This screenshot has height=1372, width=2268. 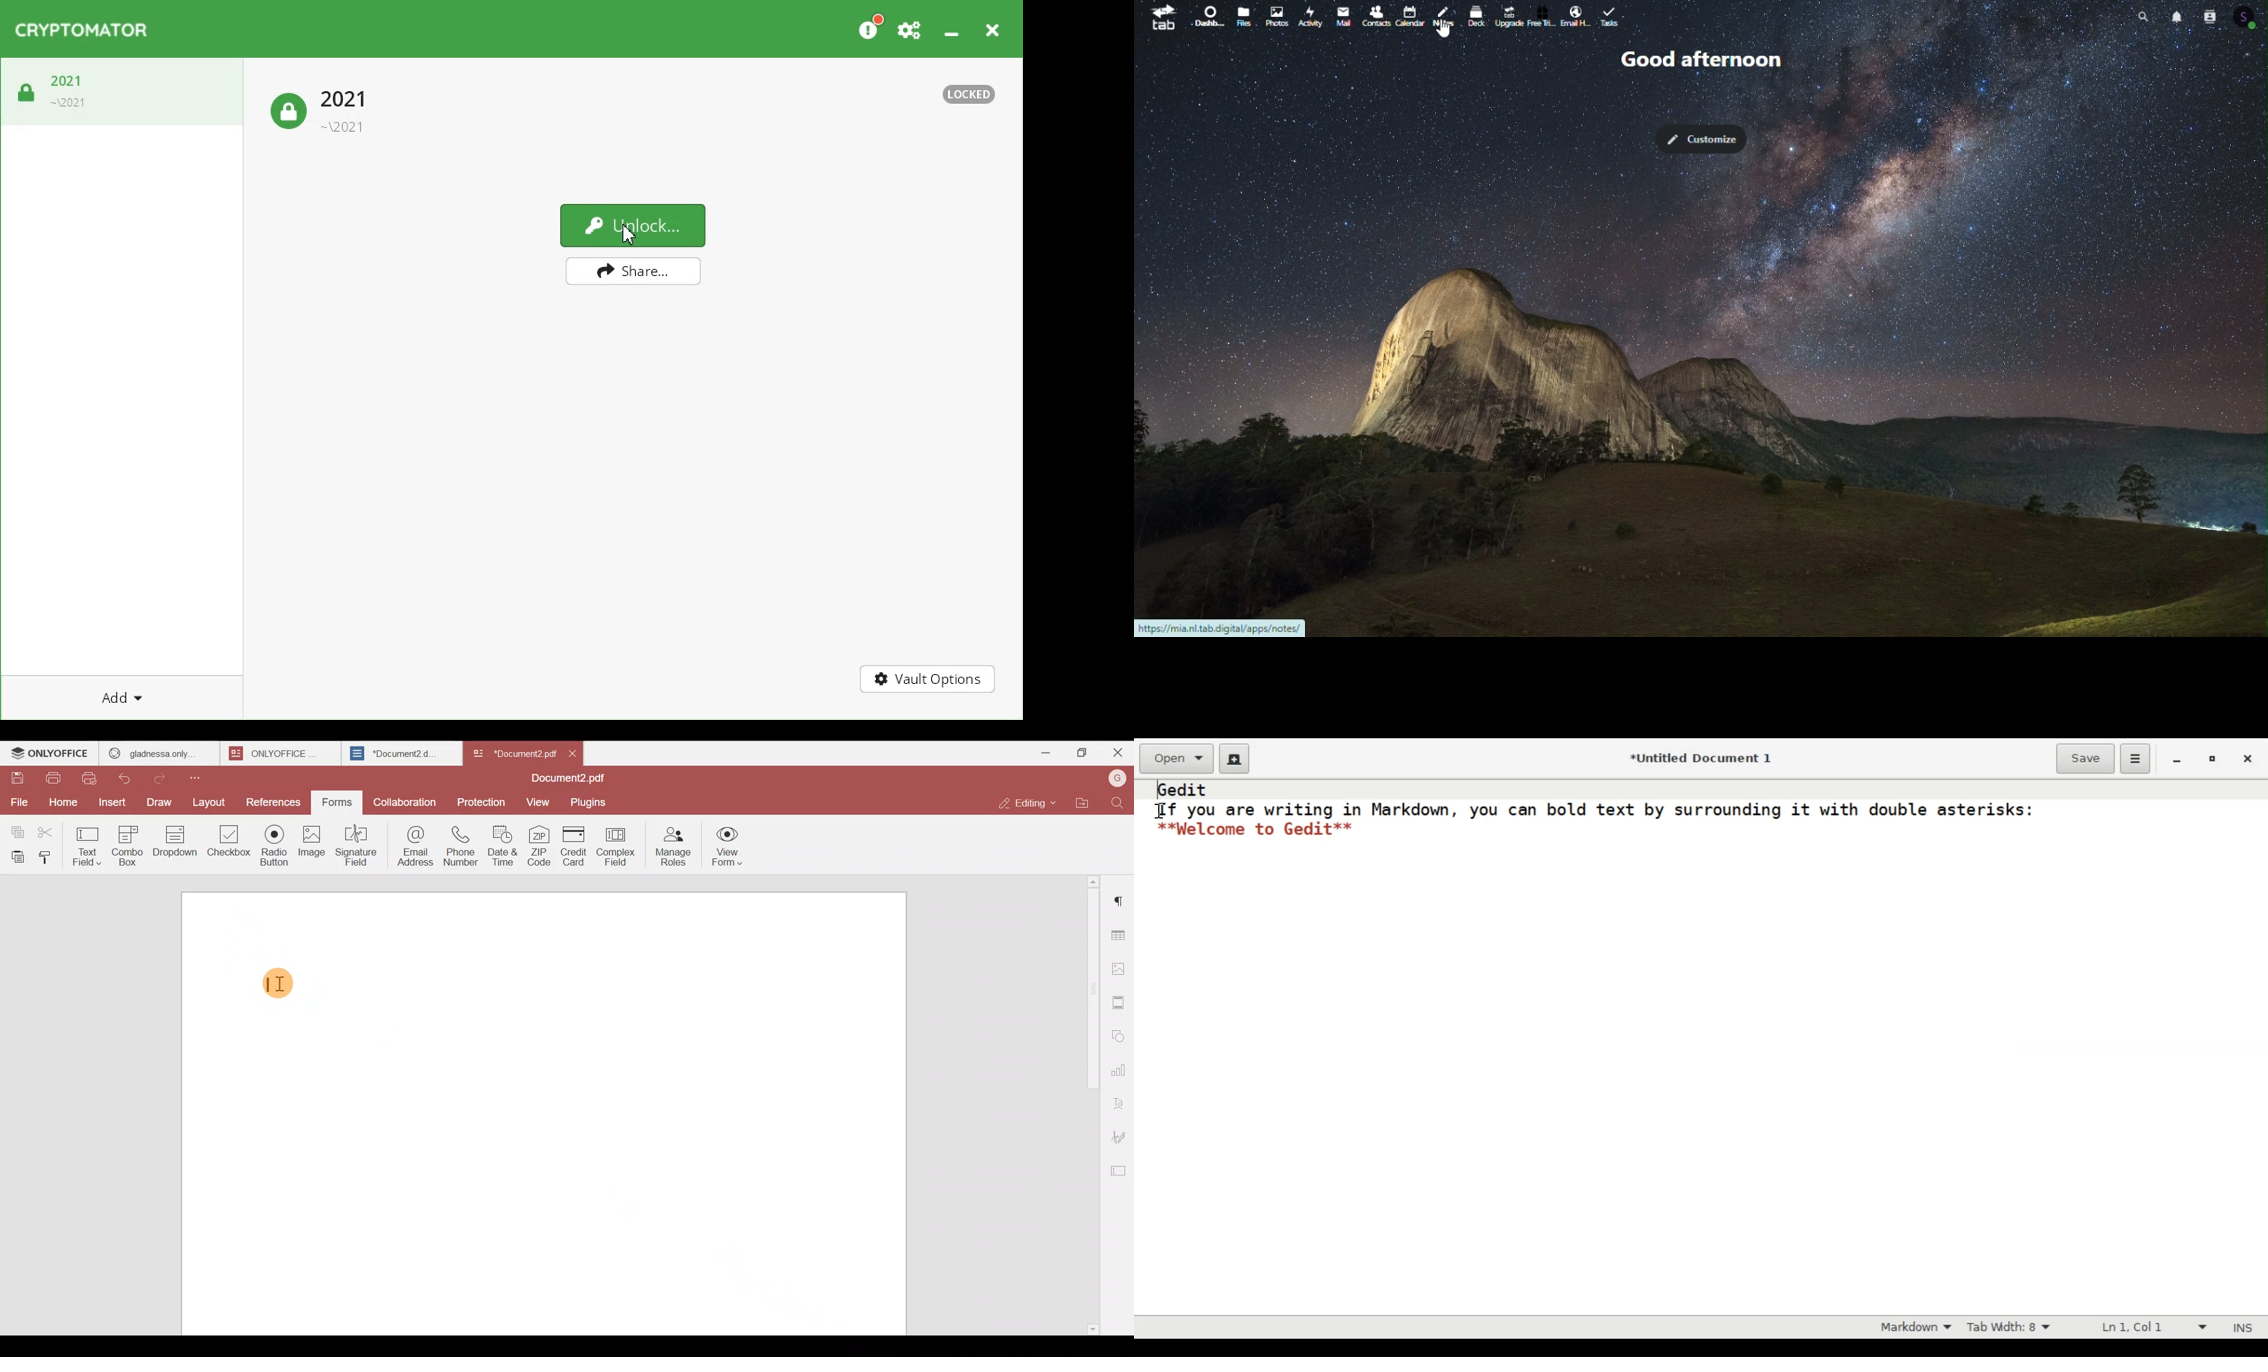 I want to click on Customize quick access toolbar, so click(x=206, y=777).